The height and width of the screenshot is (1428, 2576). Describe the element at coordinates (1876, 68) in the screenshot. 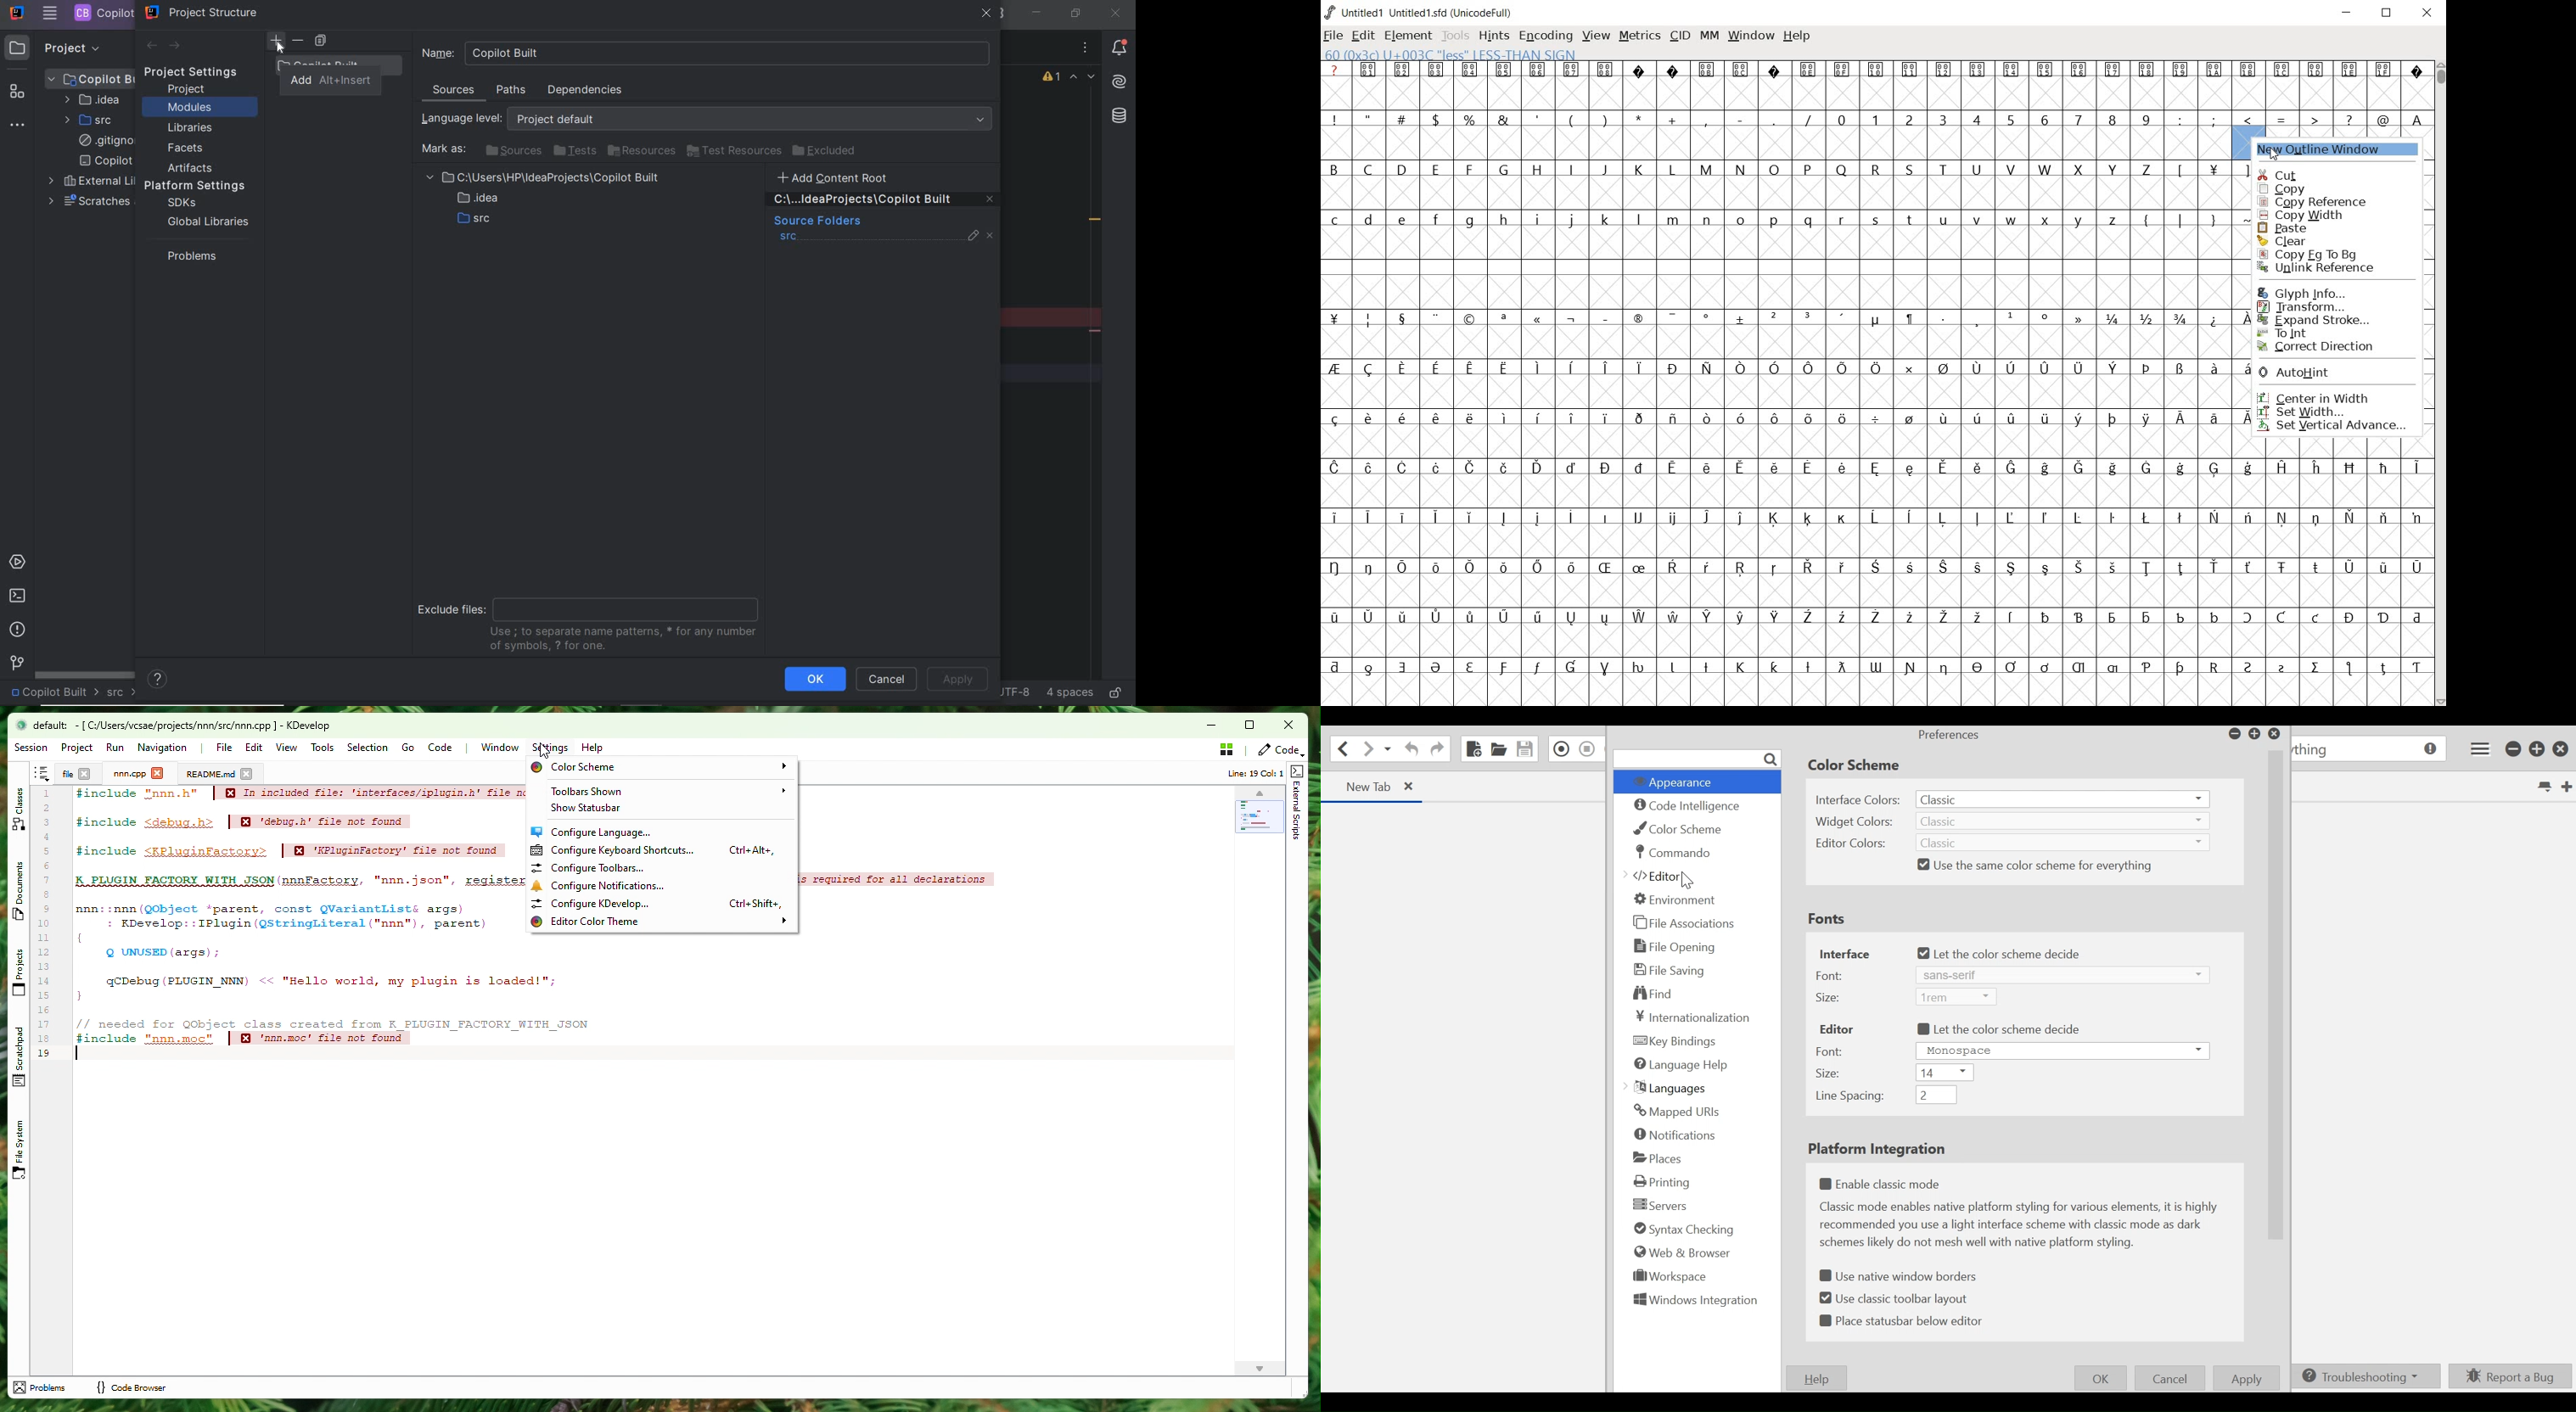

I see `special symbols` at that location.